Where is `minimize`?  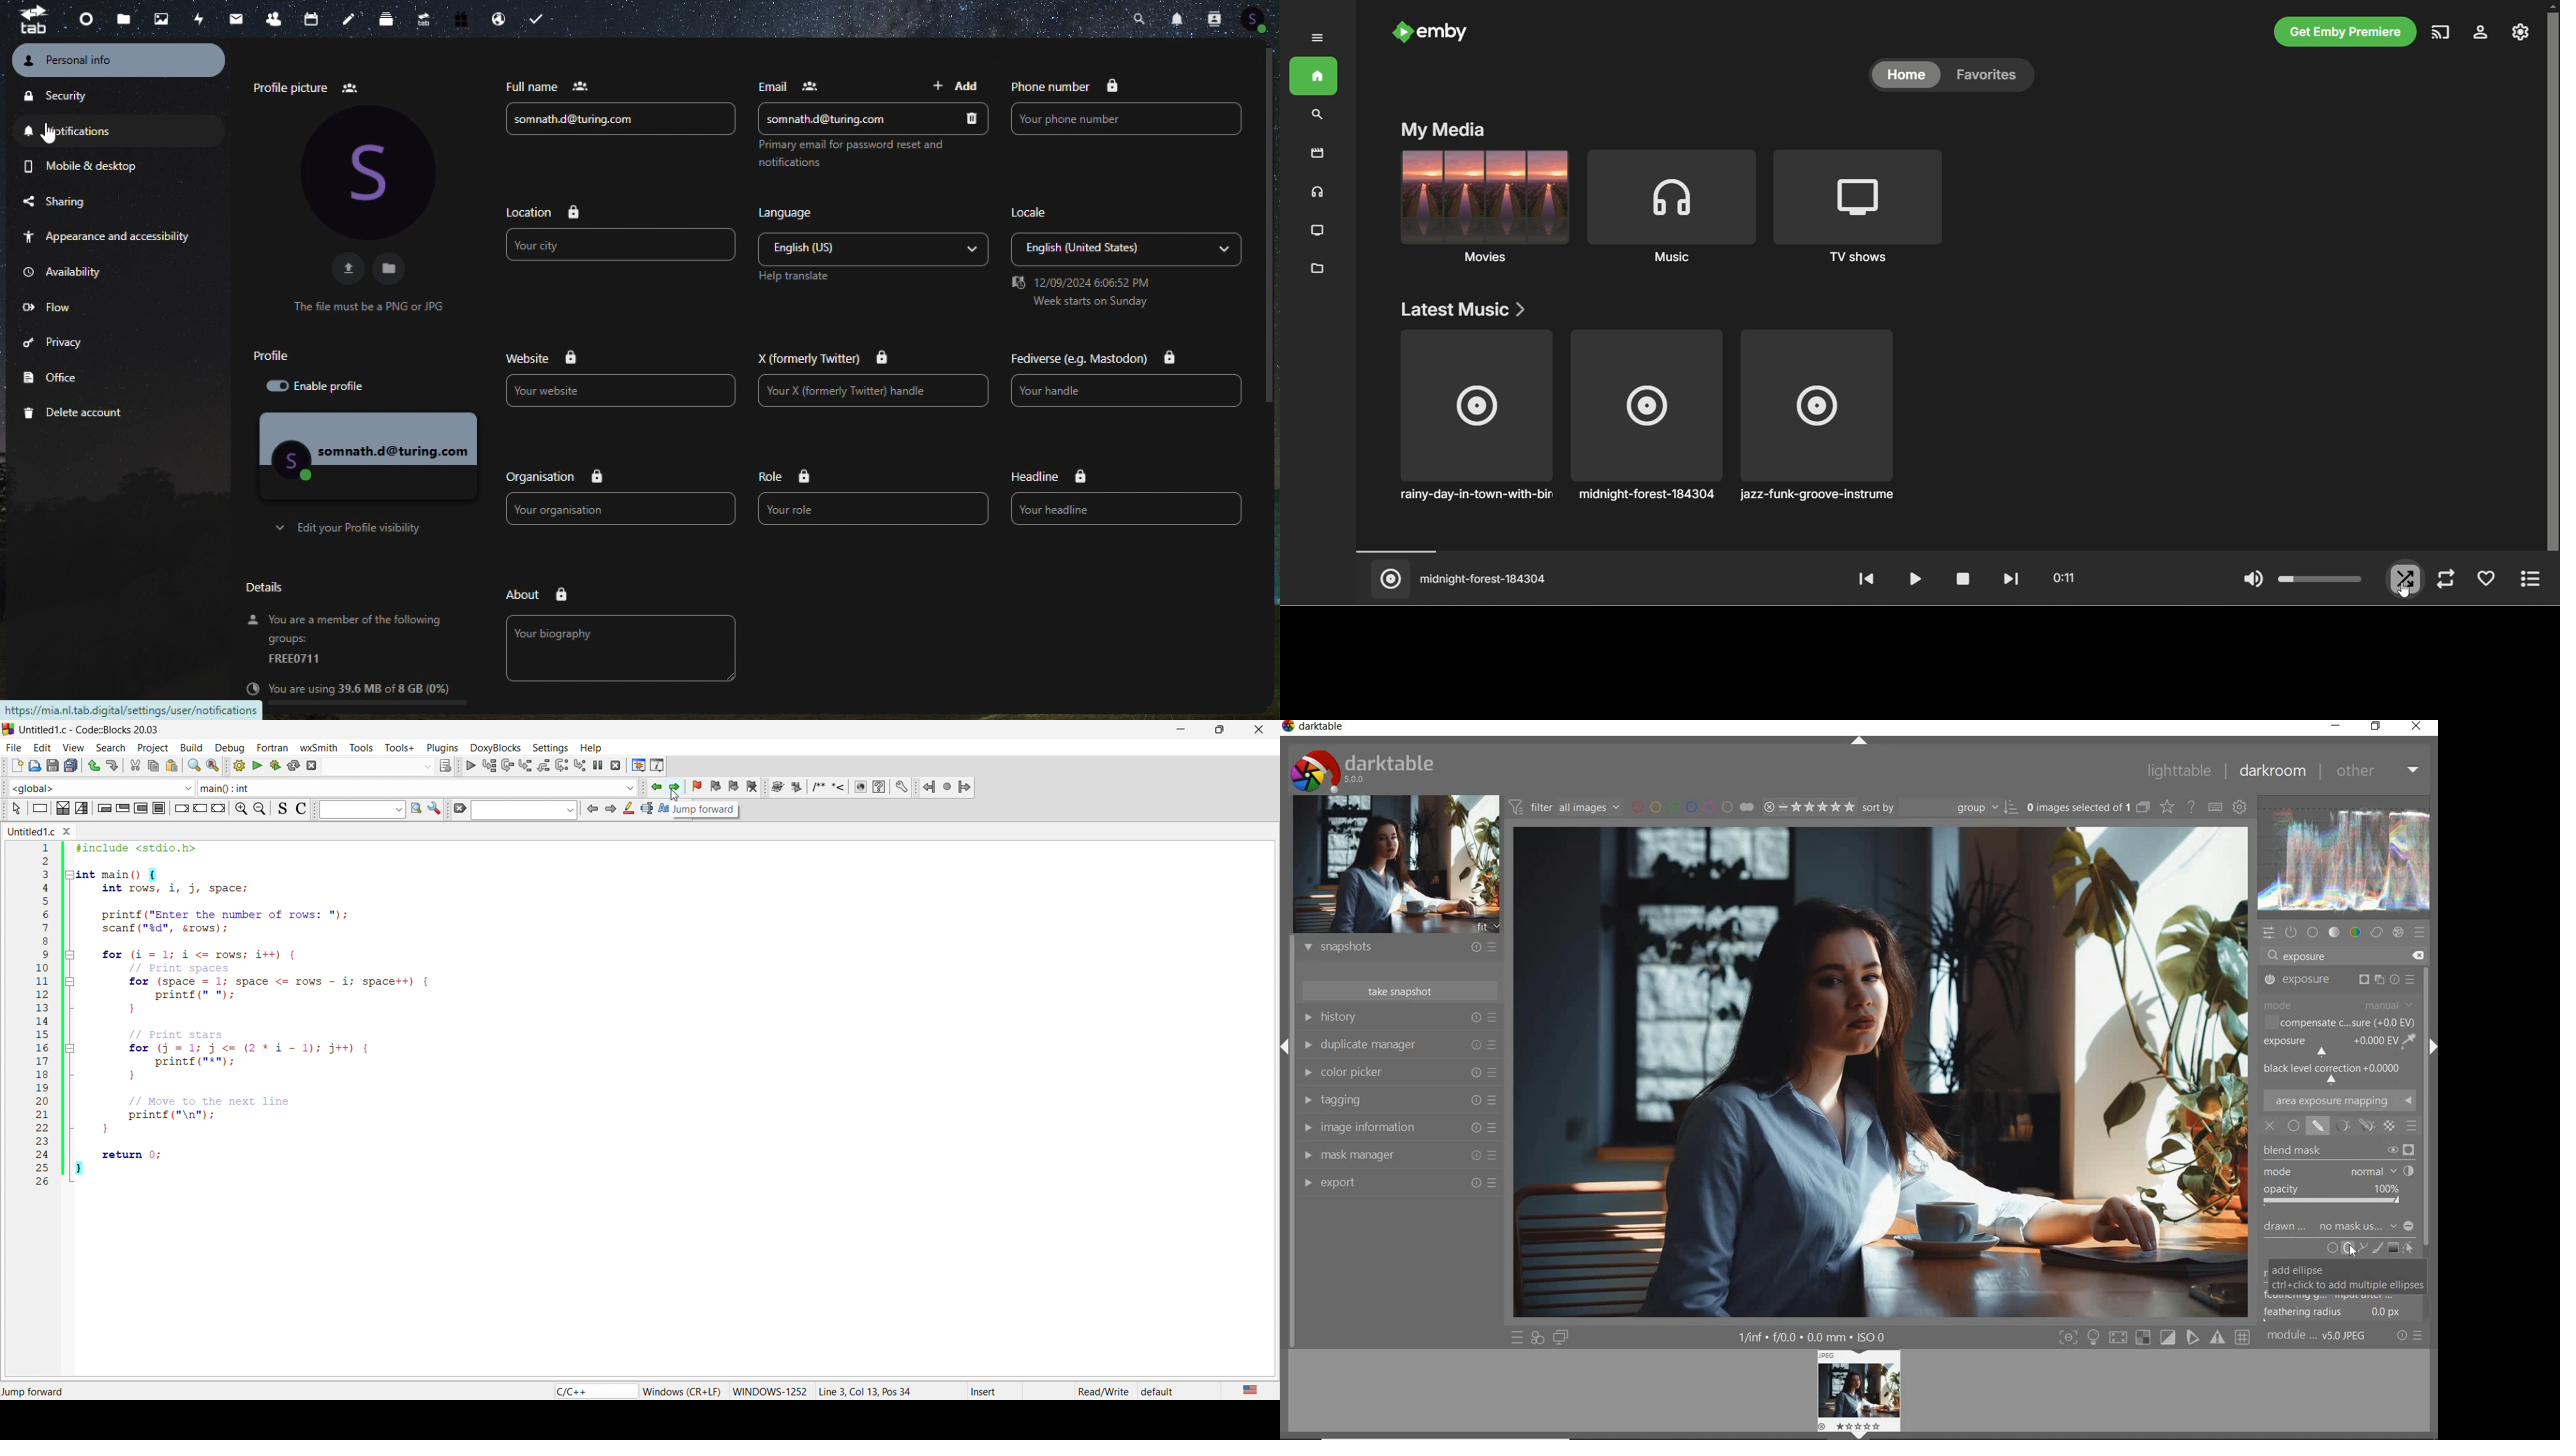
minimize is located at coordinates (1182, 729).